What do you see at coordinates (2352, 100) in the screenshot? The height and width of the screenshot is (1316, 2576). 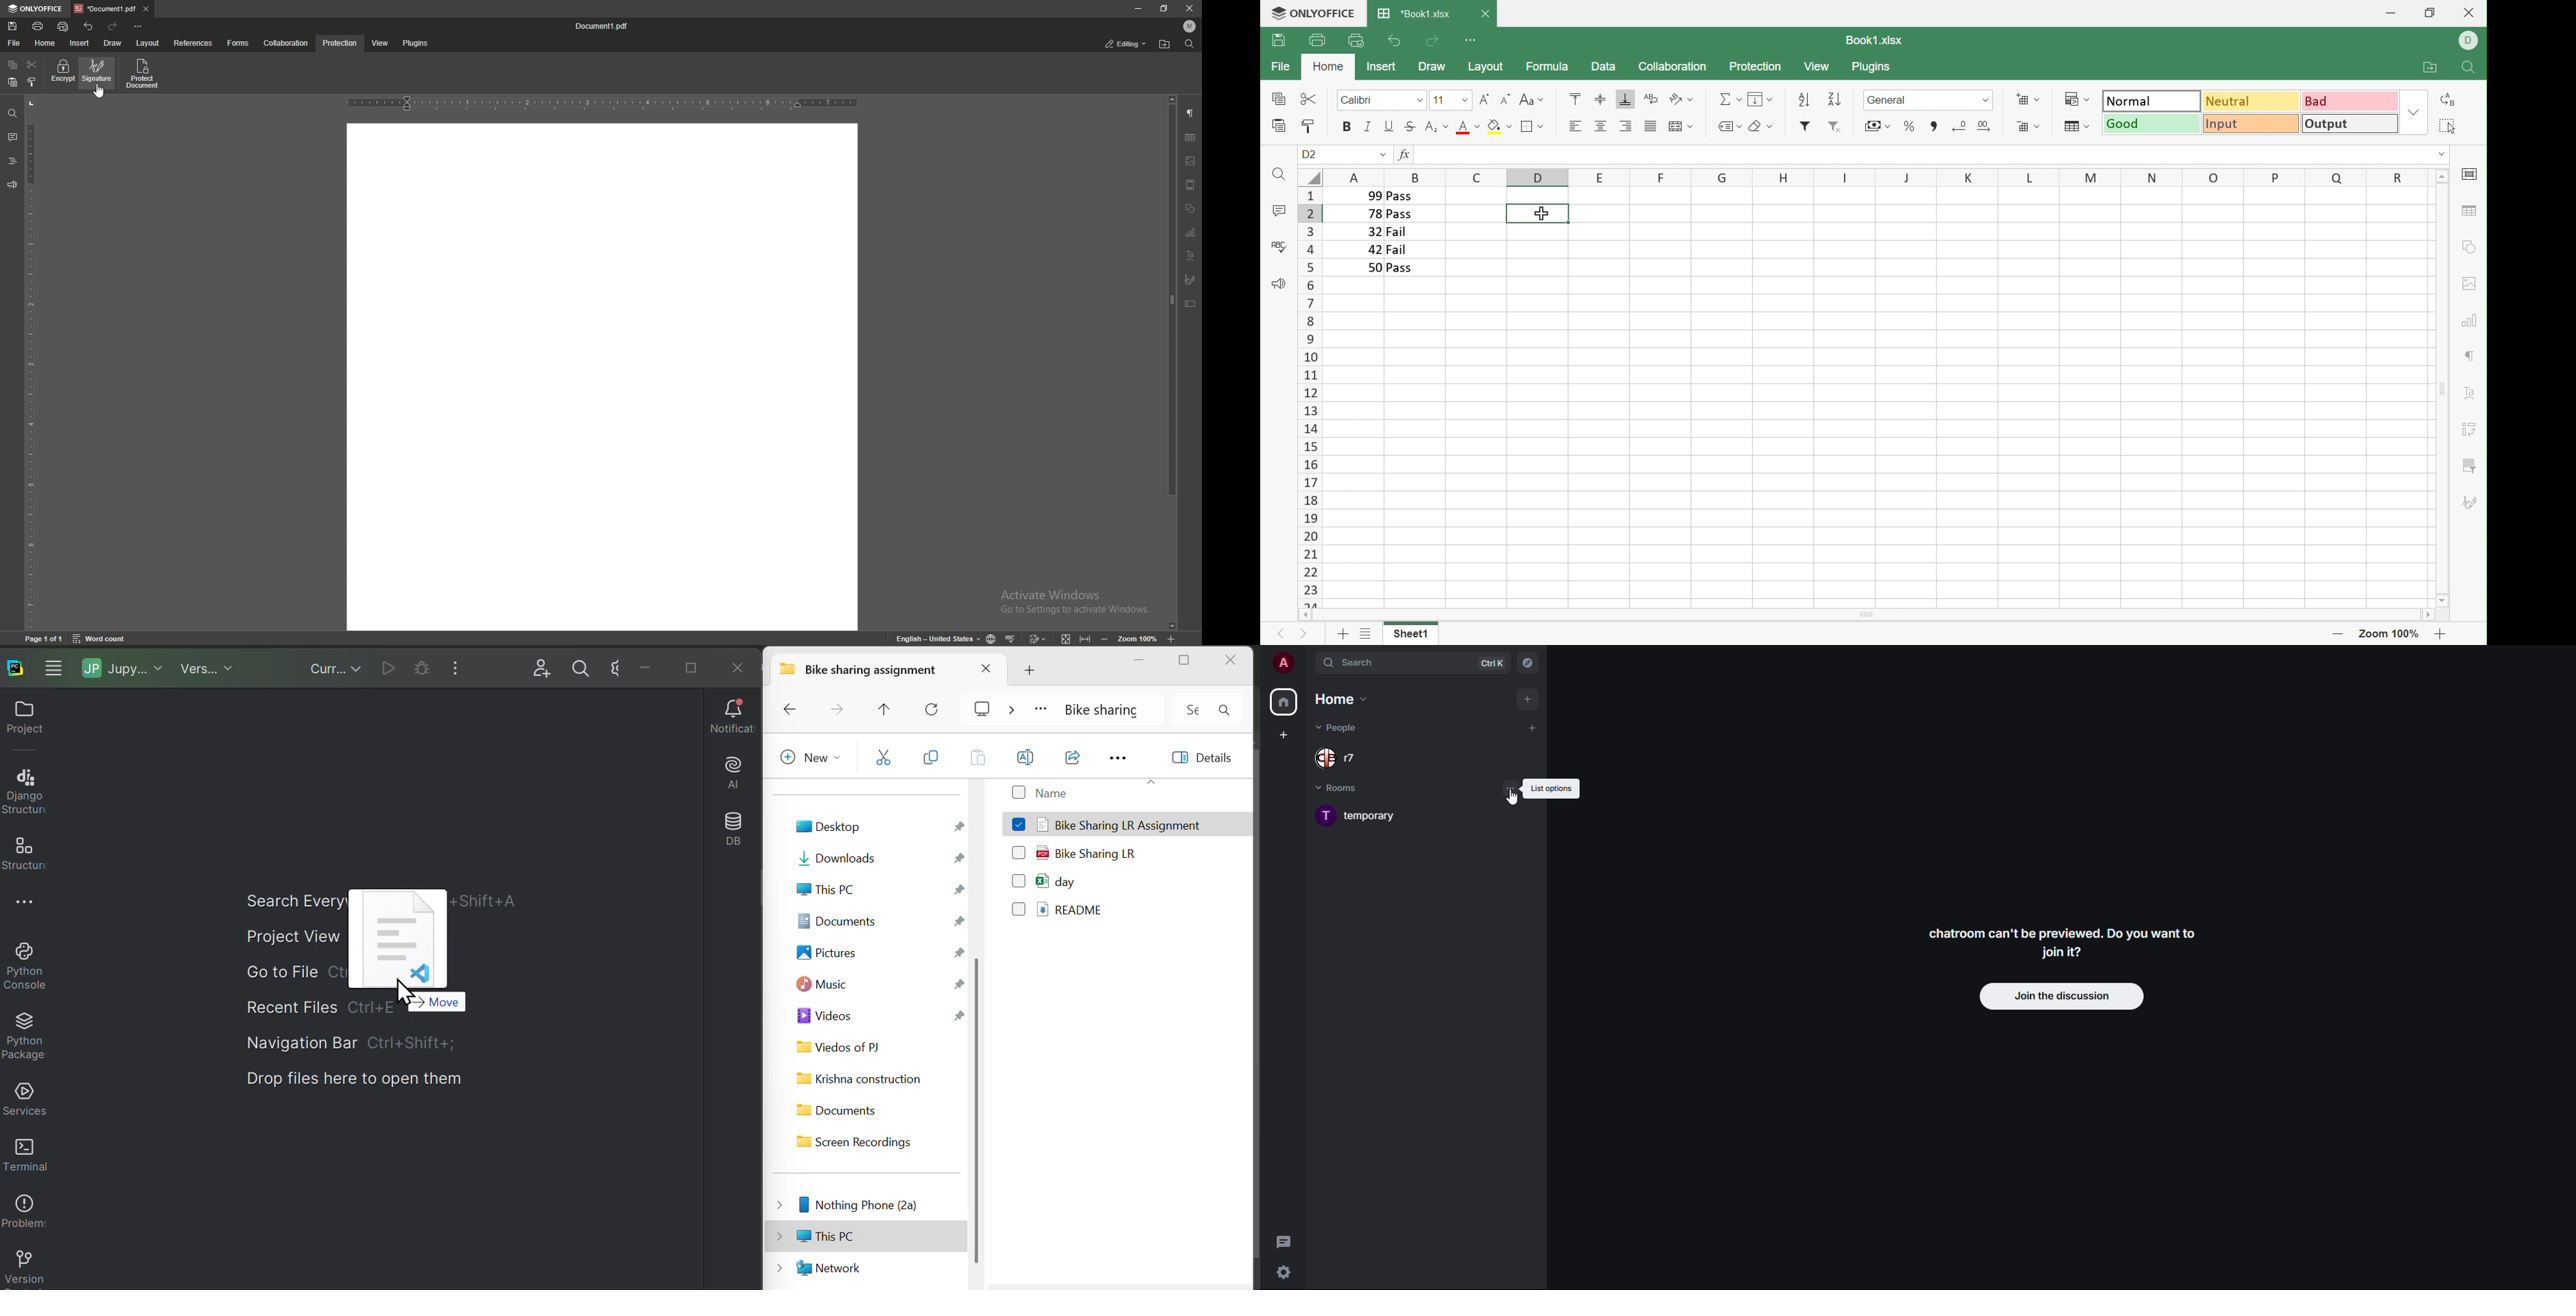 I see `Bad` at bounding box center [2352, 100].